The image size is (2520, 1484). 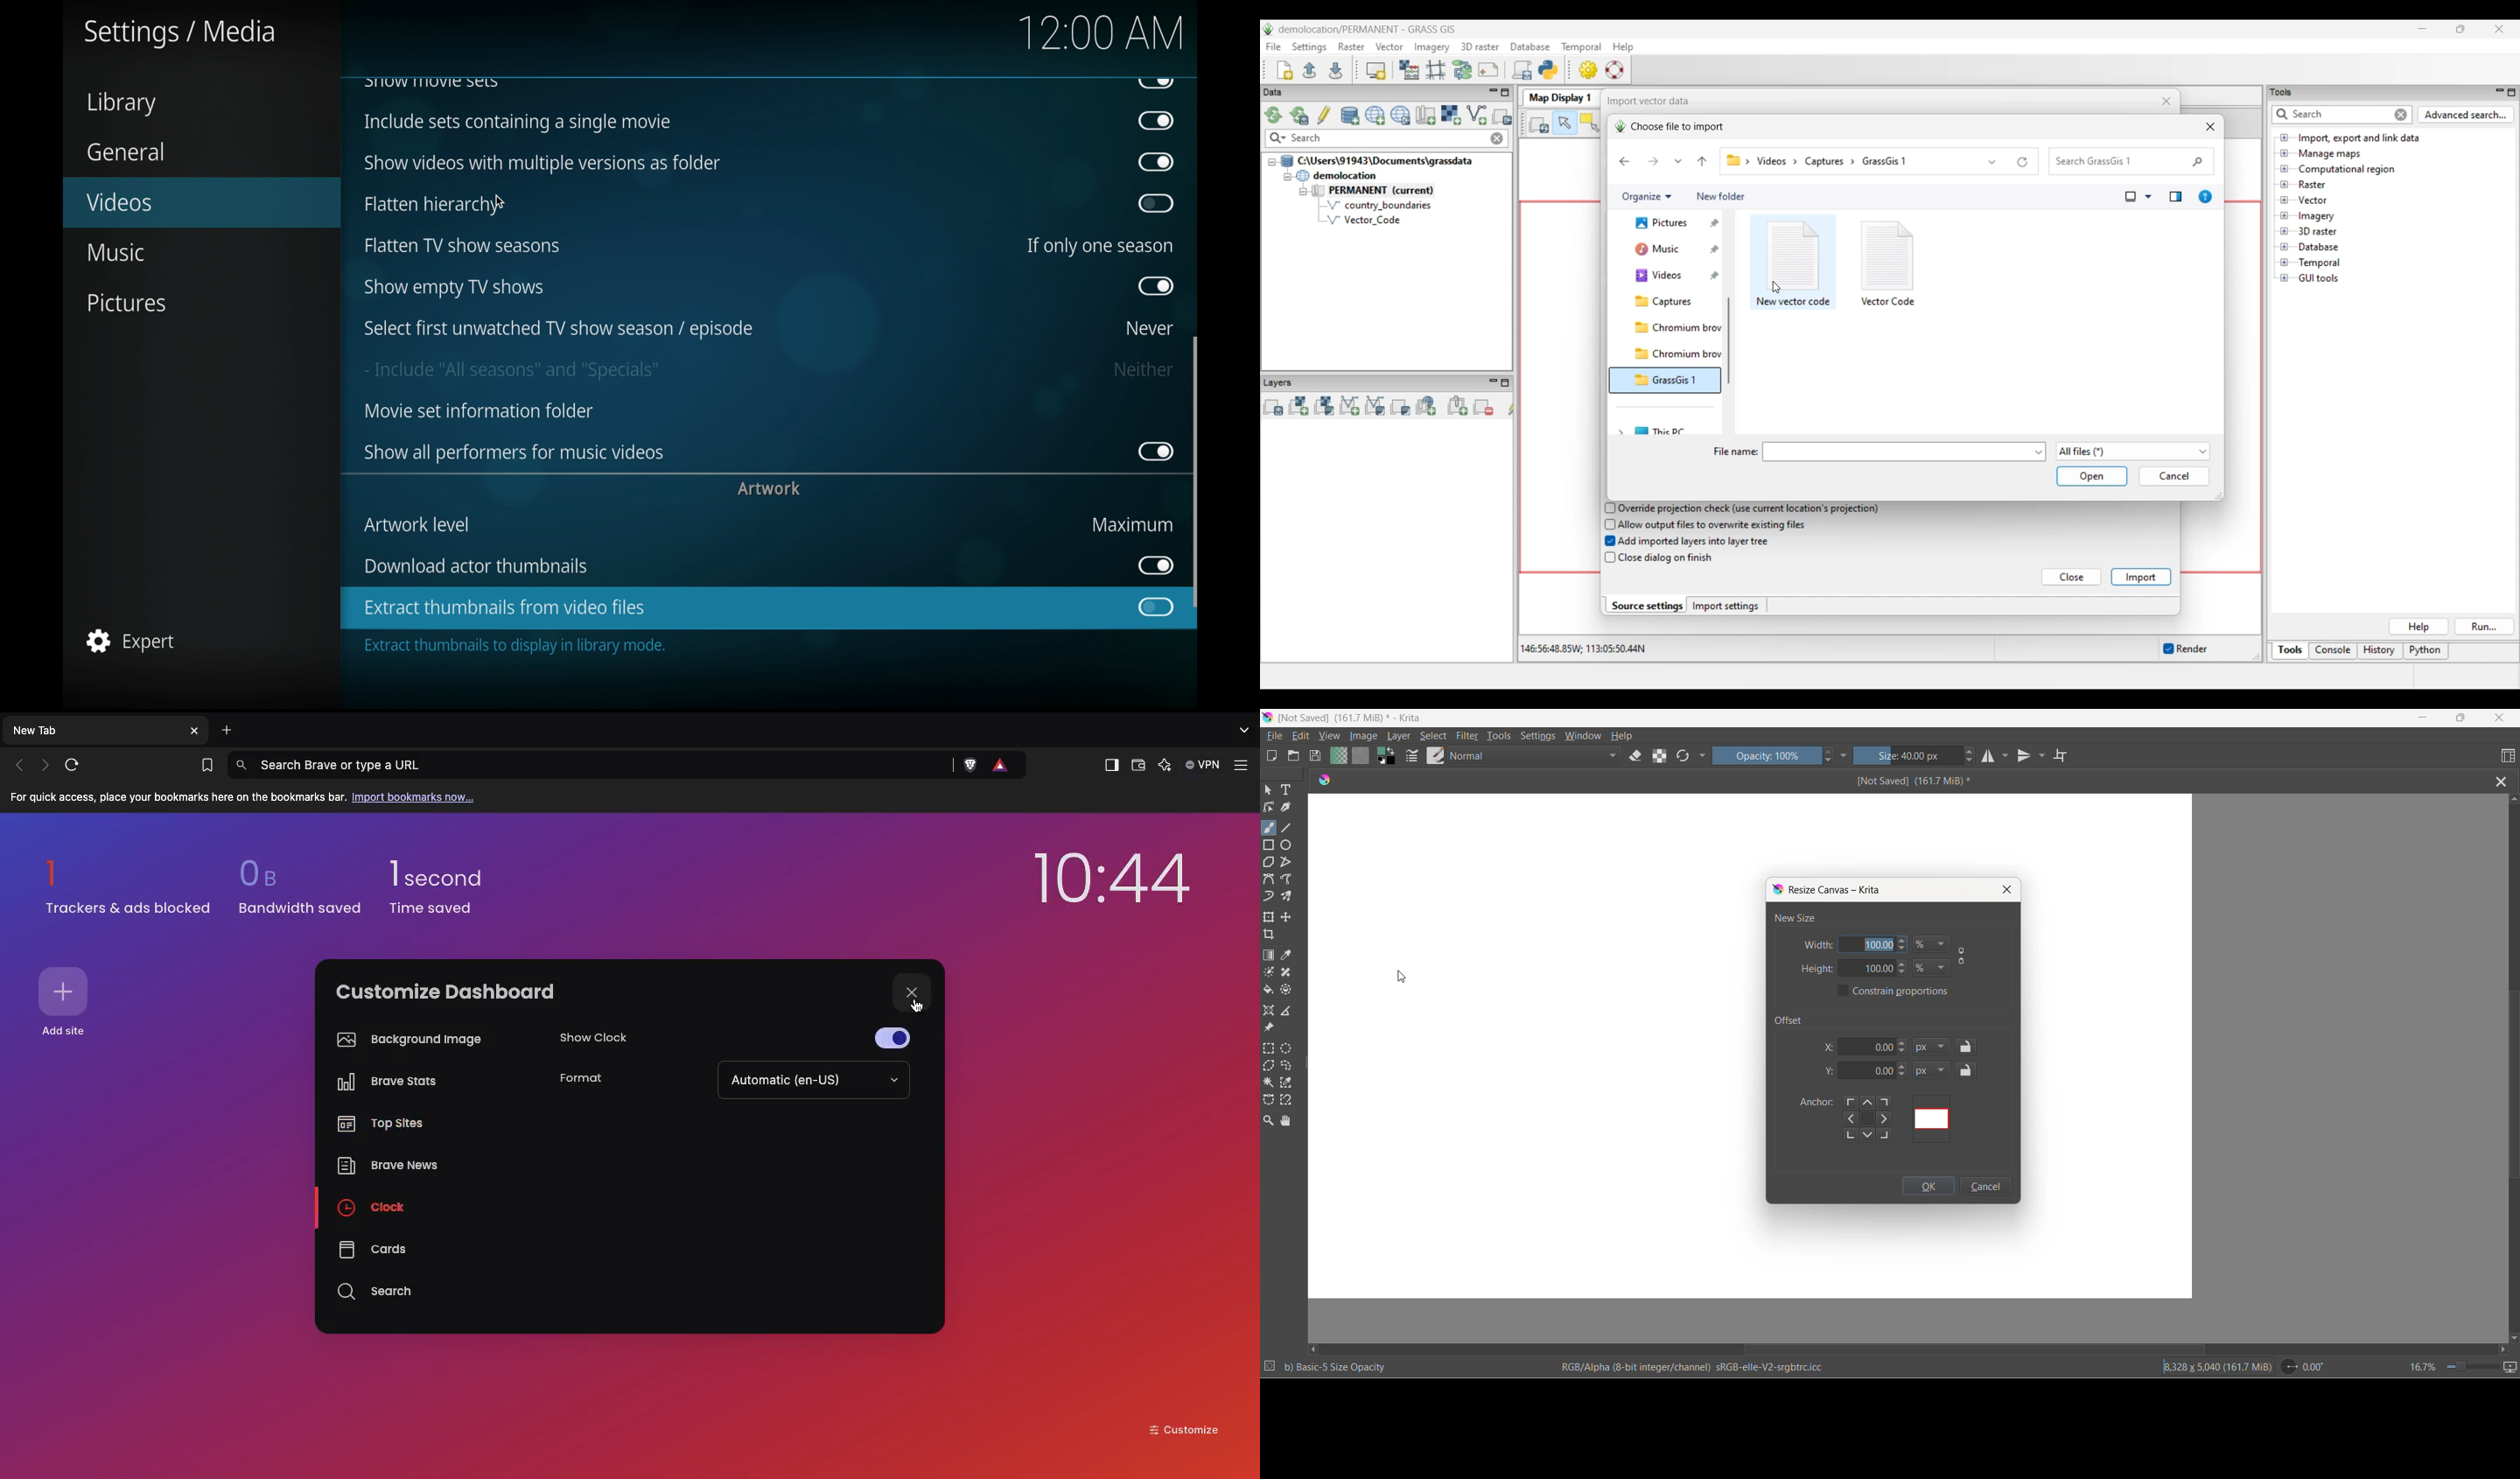 I want to click on offset using directions, so click(x=1872, y=1119).